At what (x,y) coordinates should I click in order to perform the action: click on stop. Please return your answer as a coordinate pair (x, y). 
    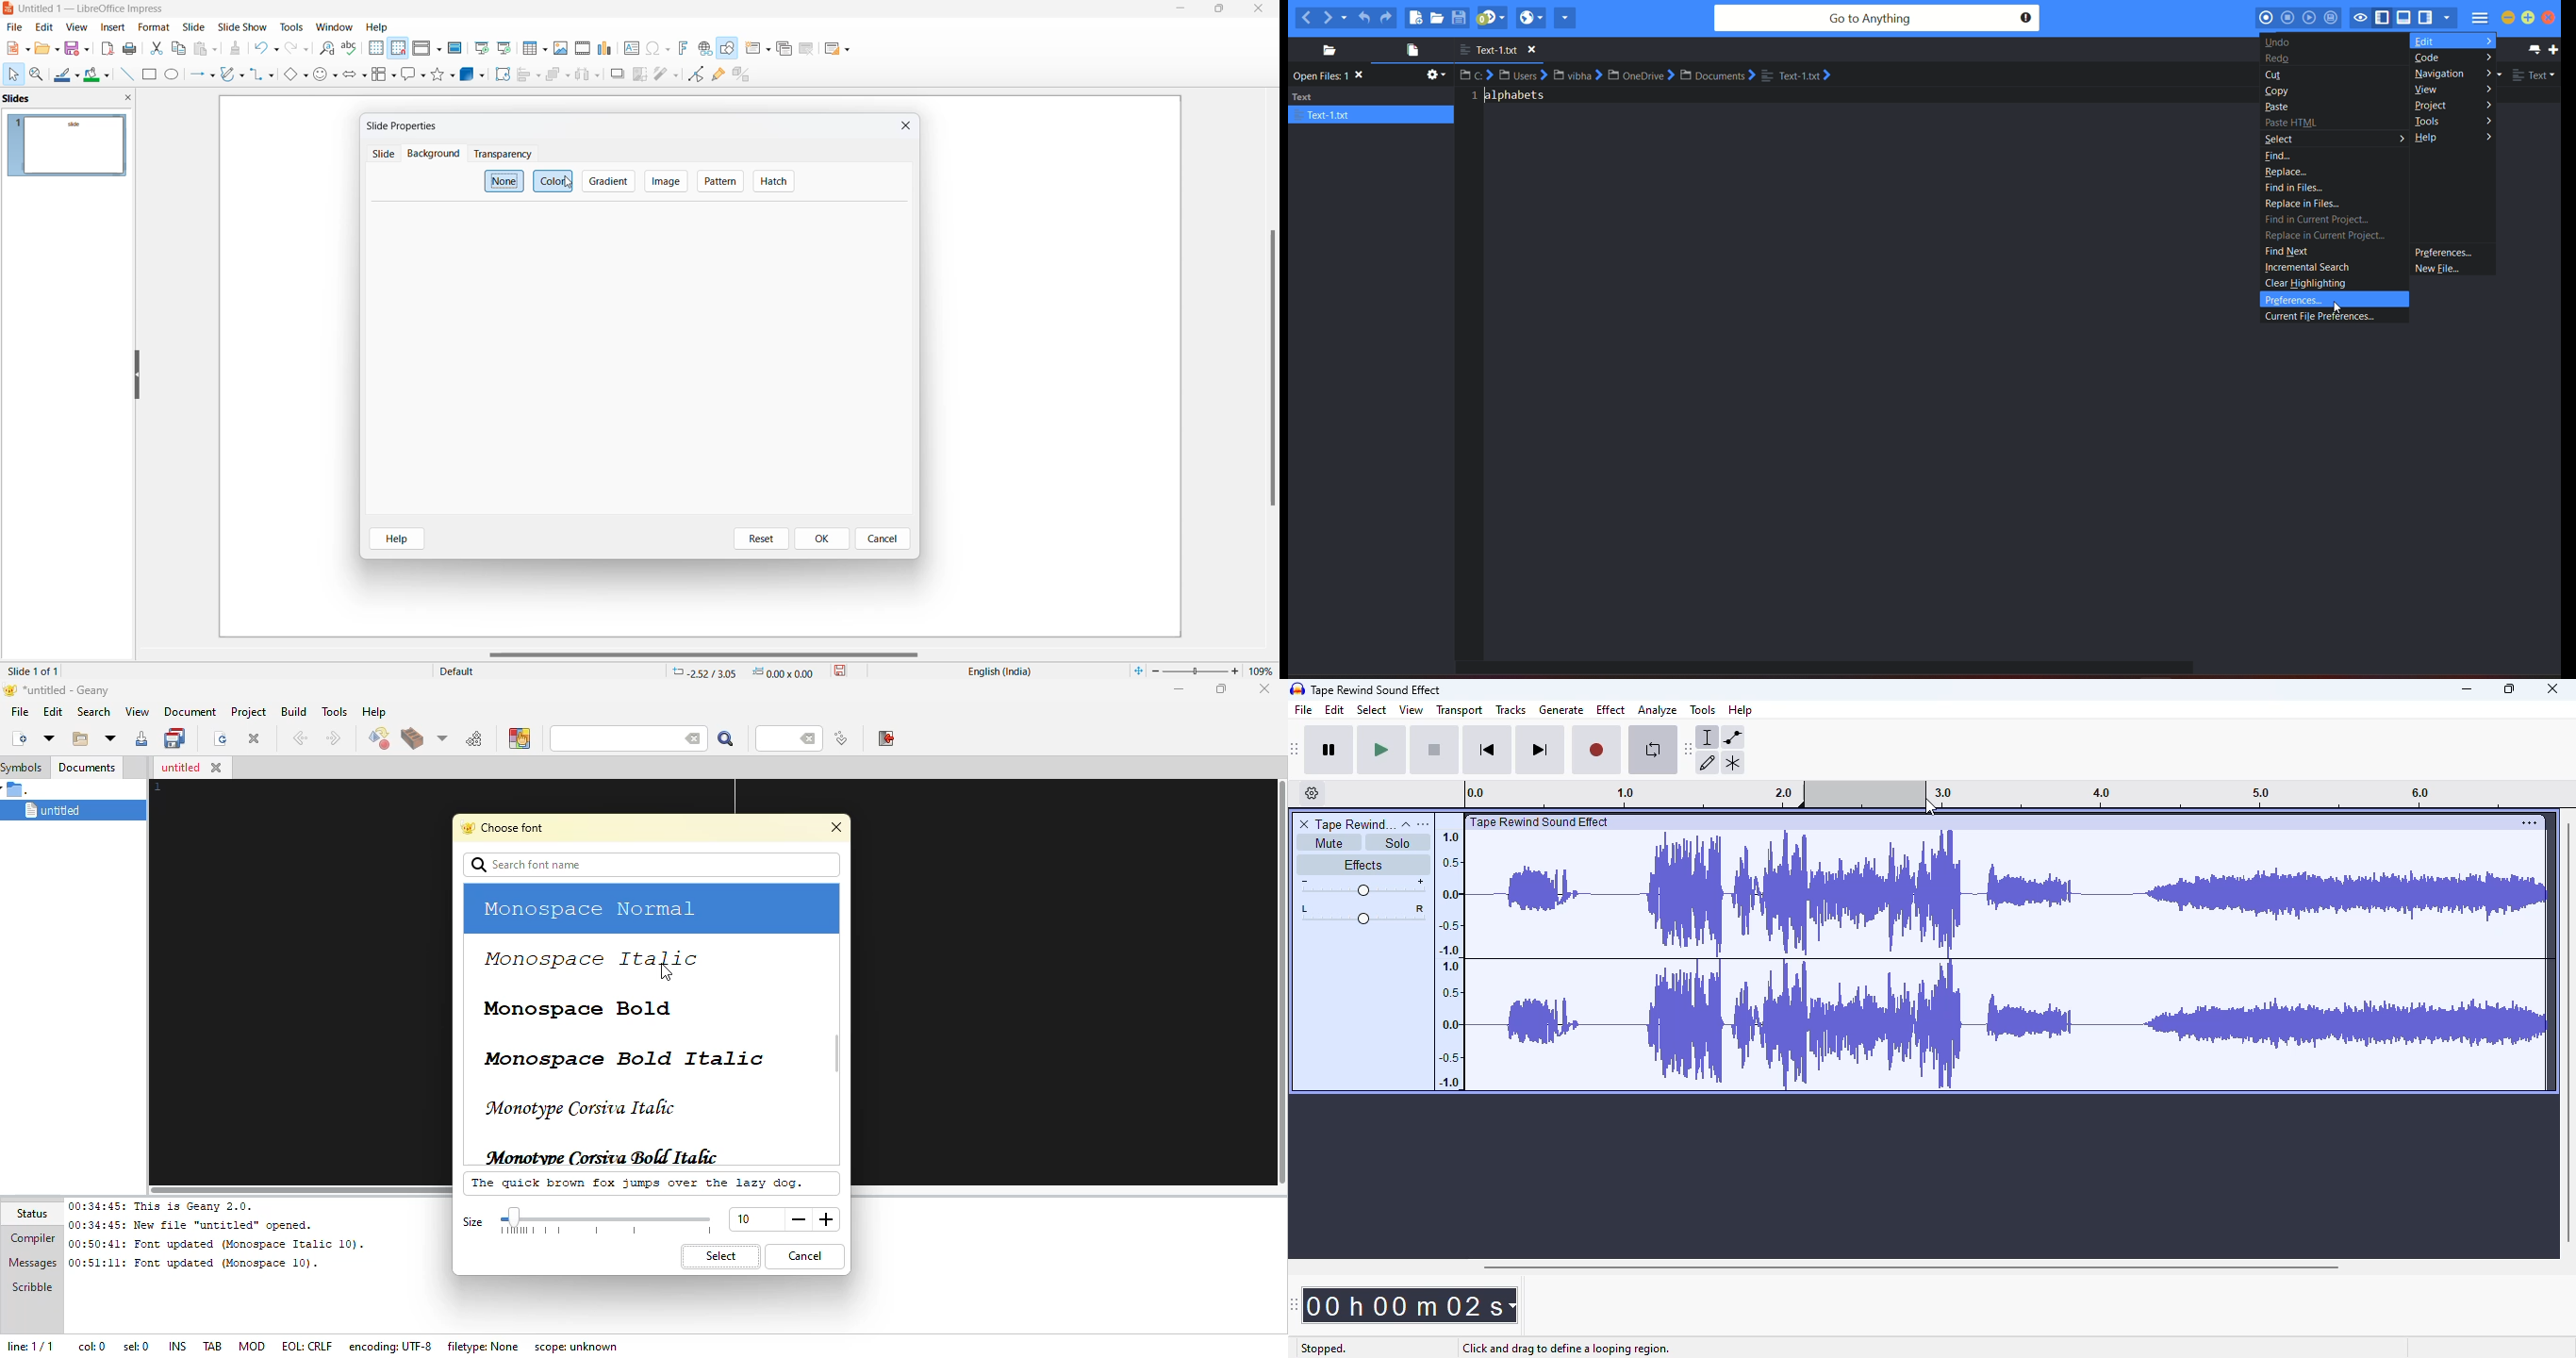
    Looking at the image, I should click on (1434, 749).